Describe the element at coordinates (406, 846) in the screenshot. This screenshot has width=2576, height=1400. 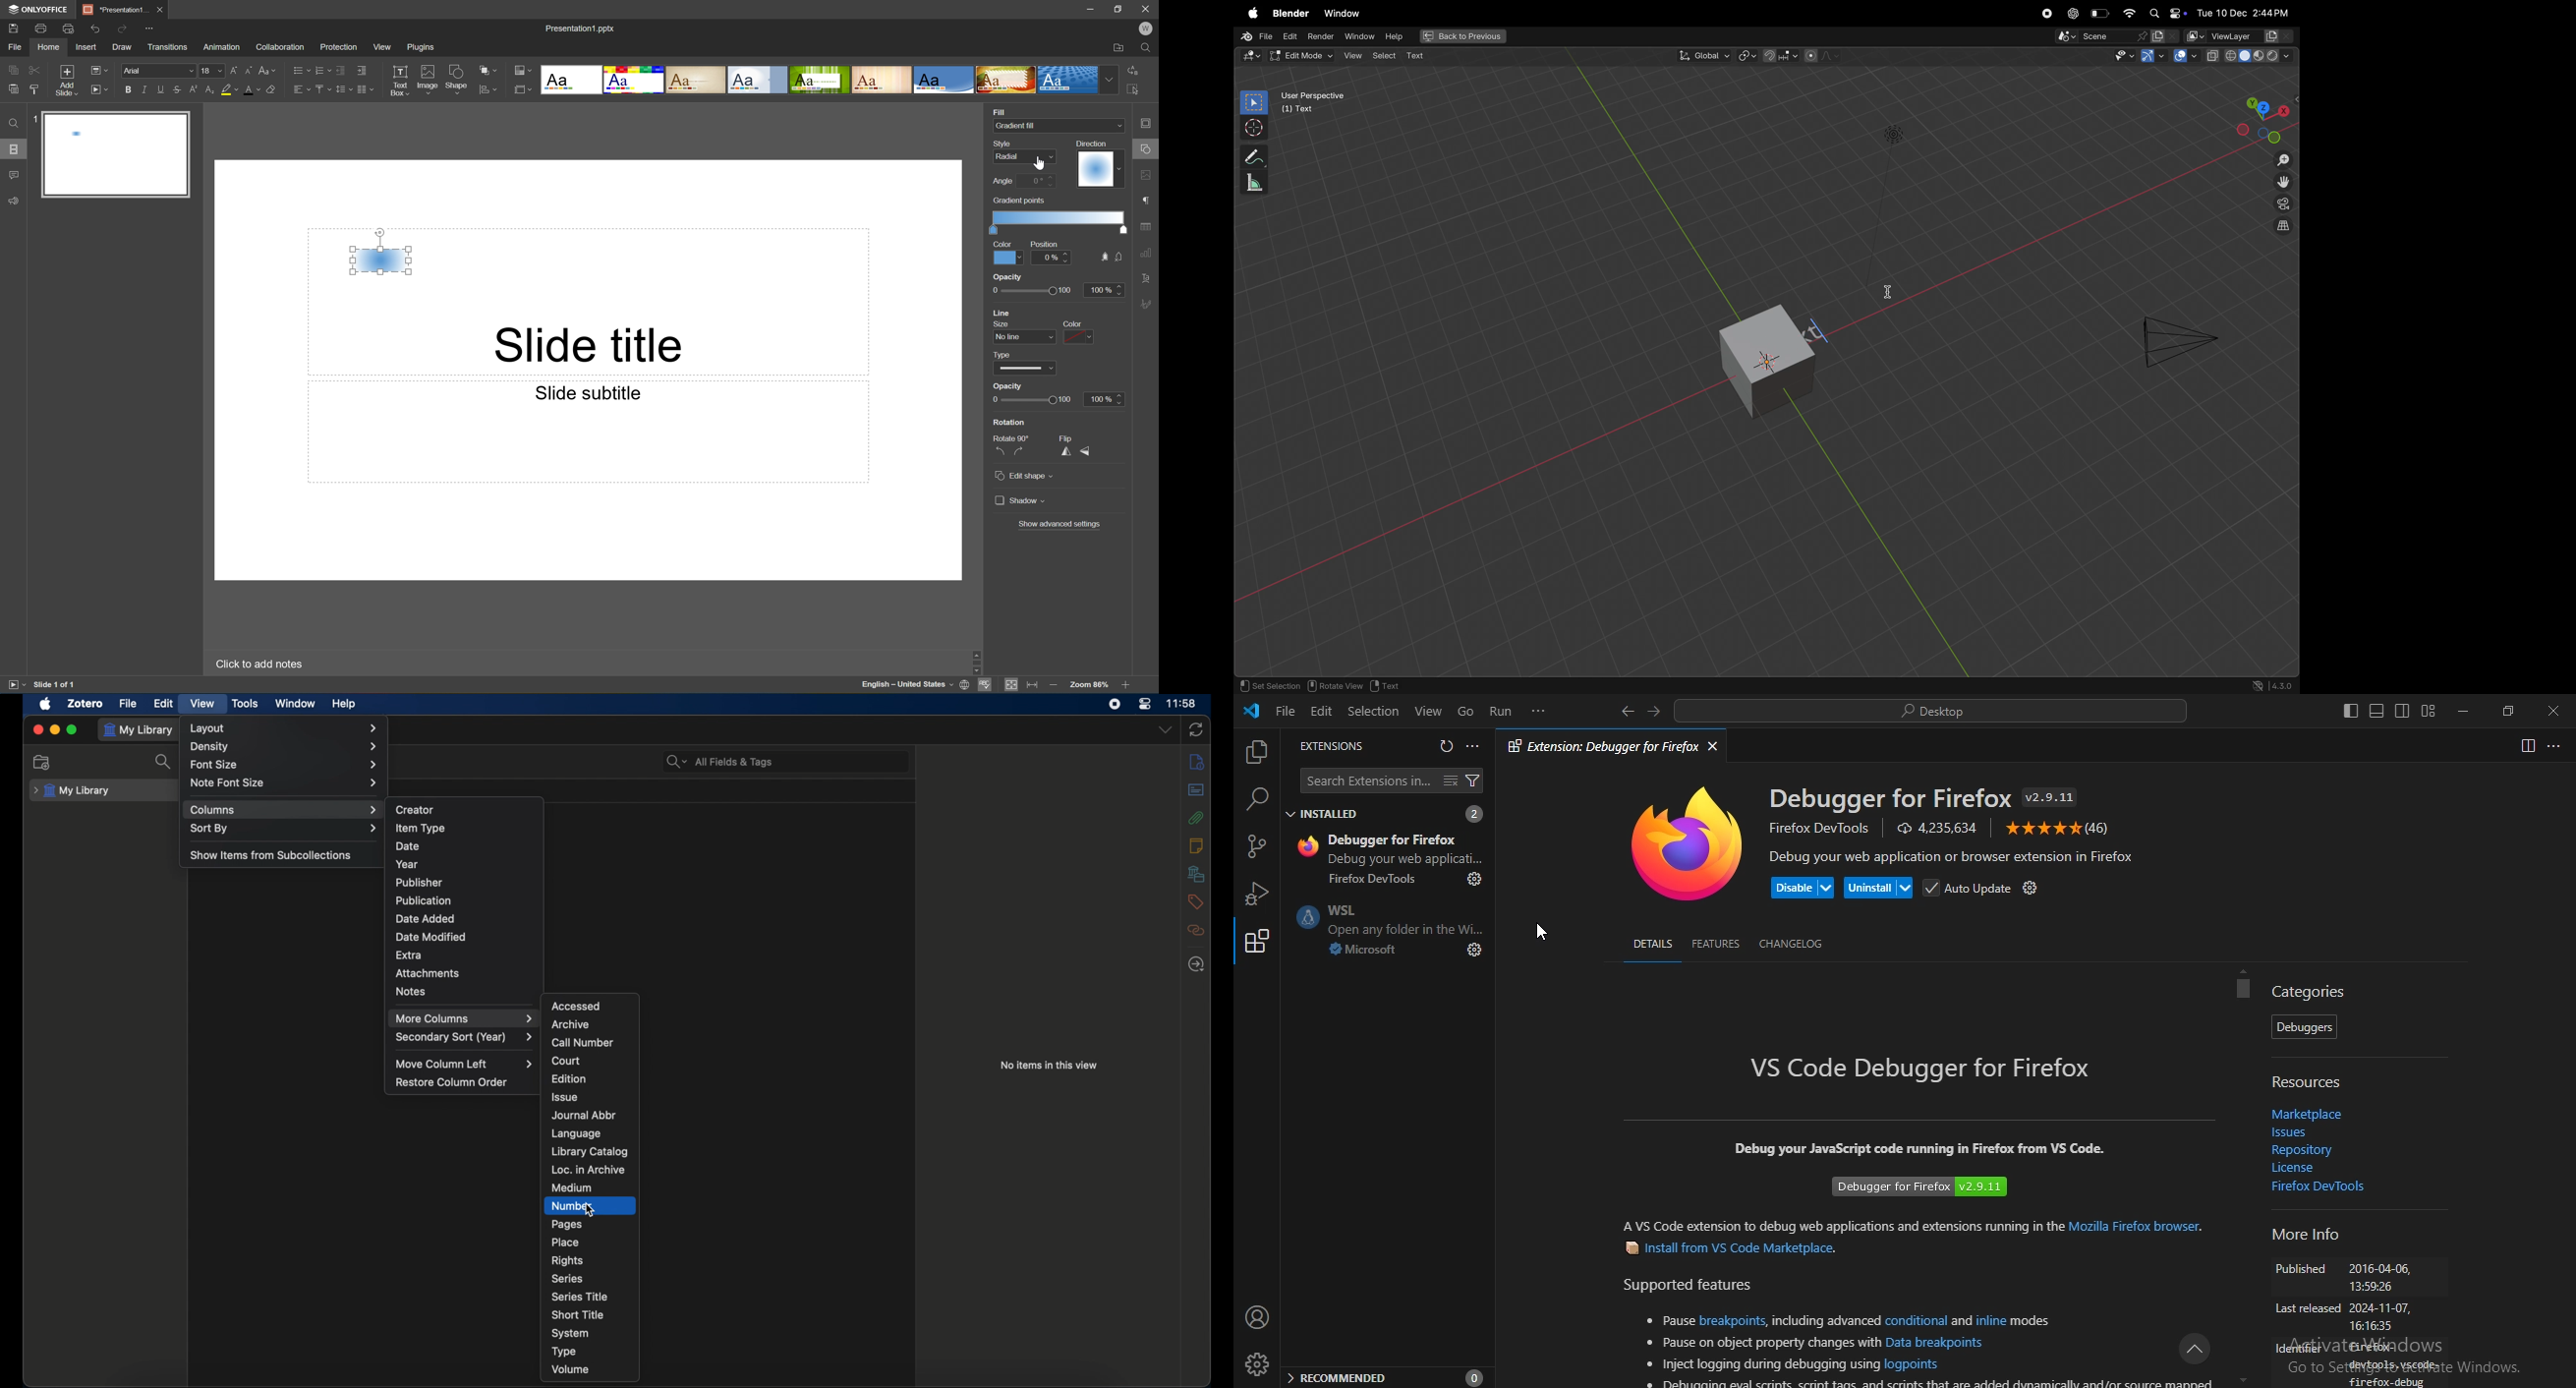
I see `date` at that location.